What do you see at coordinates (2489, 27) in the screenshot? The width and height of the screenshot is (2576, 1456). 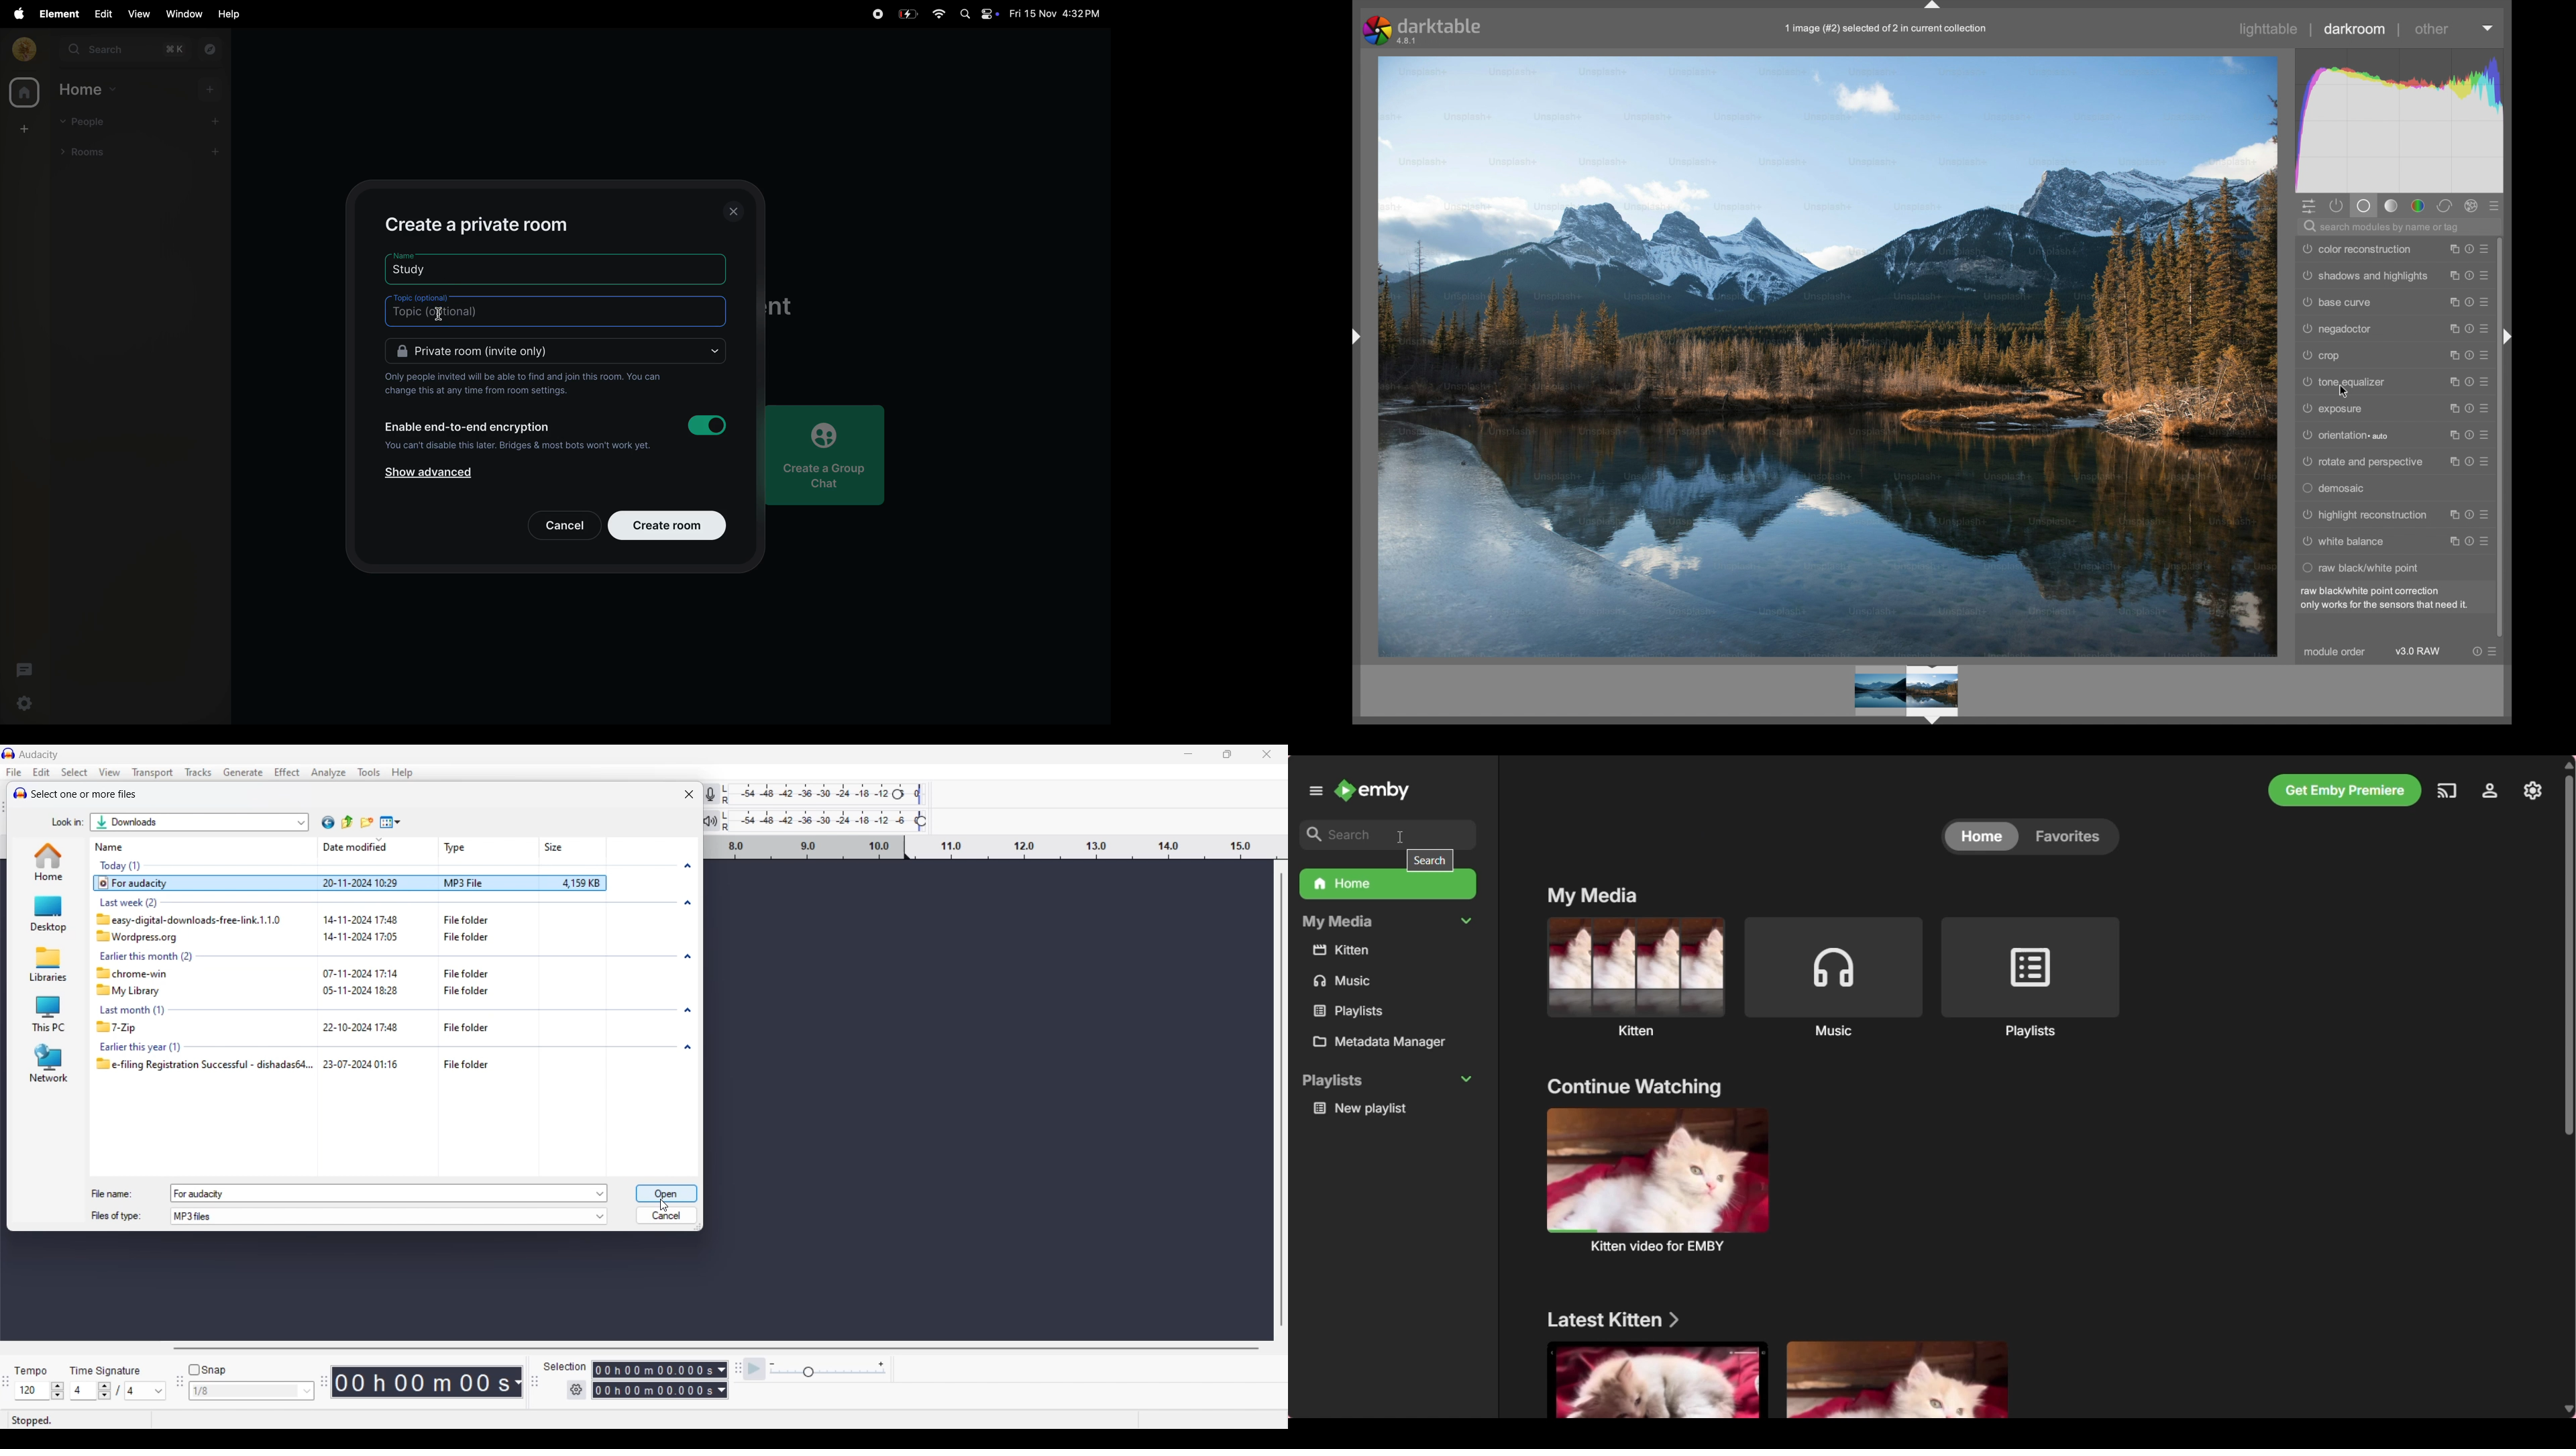 I see `dropdown ` at bounding box center [2489, 27].